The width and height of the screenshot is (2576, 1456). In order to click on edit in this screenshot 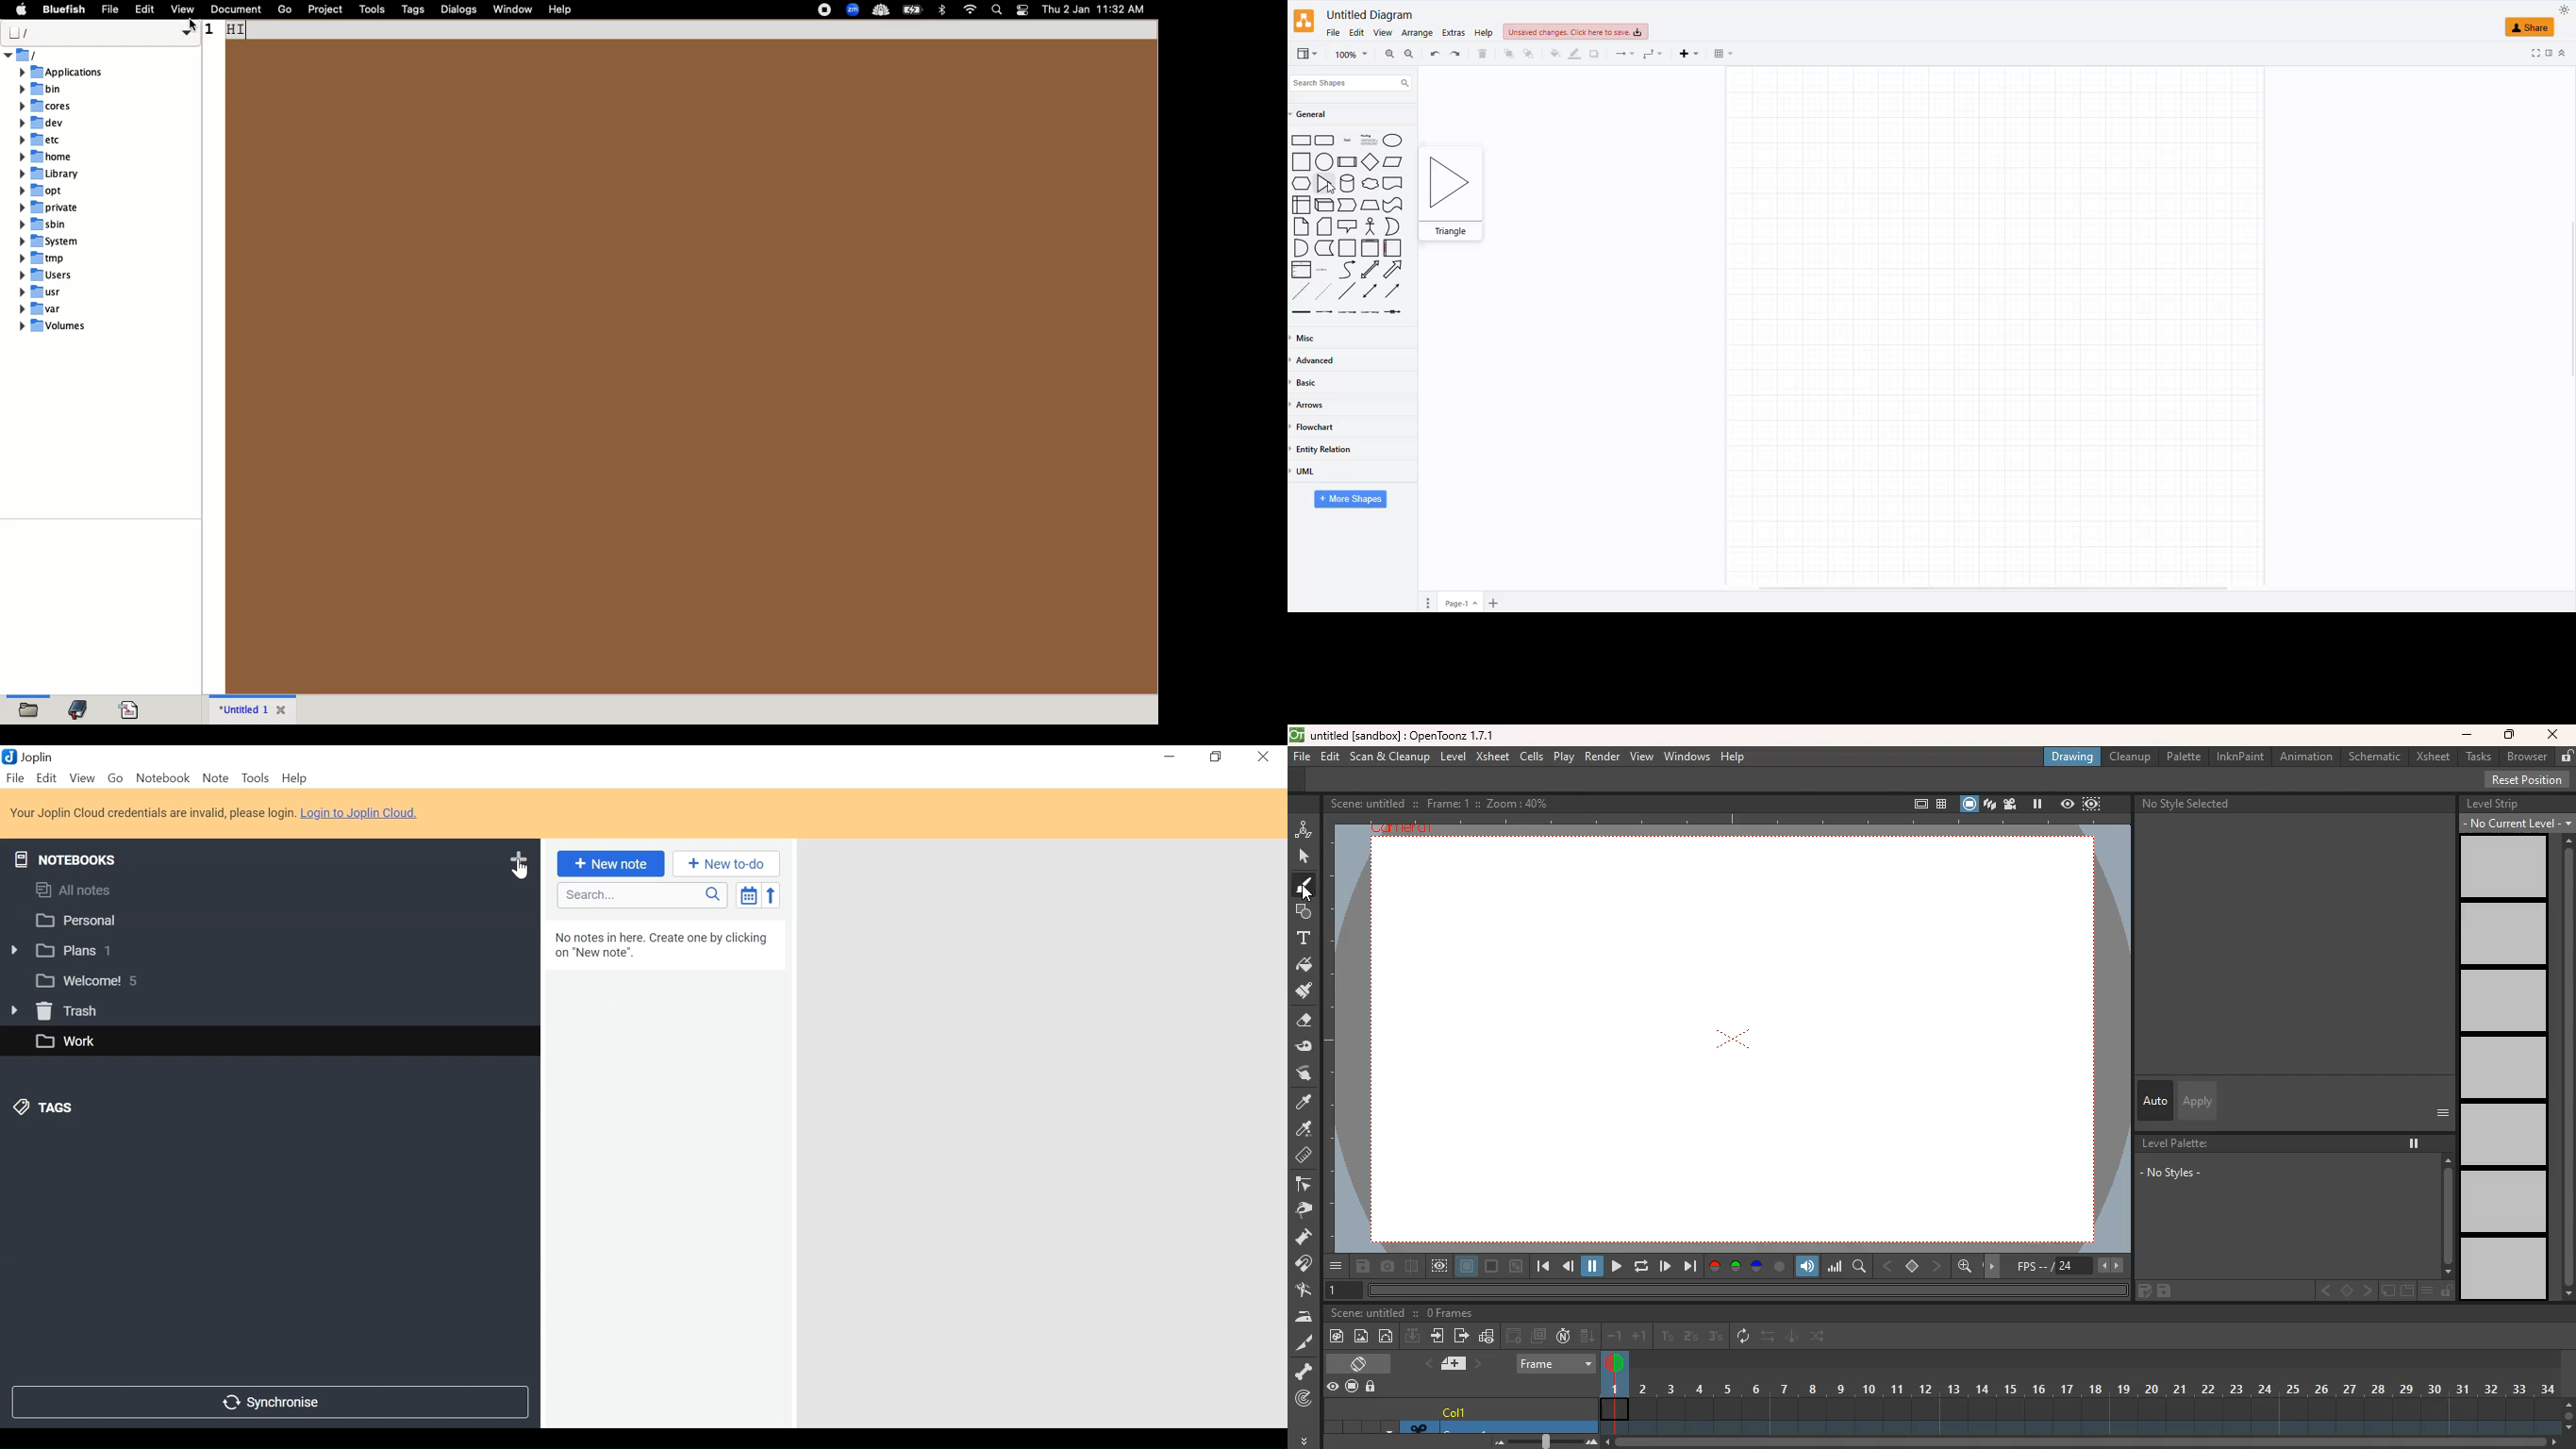, I will do `click(1331, 757)`.